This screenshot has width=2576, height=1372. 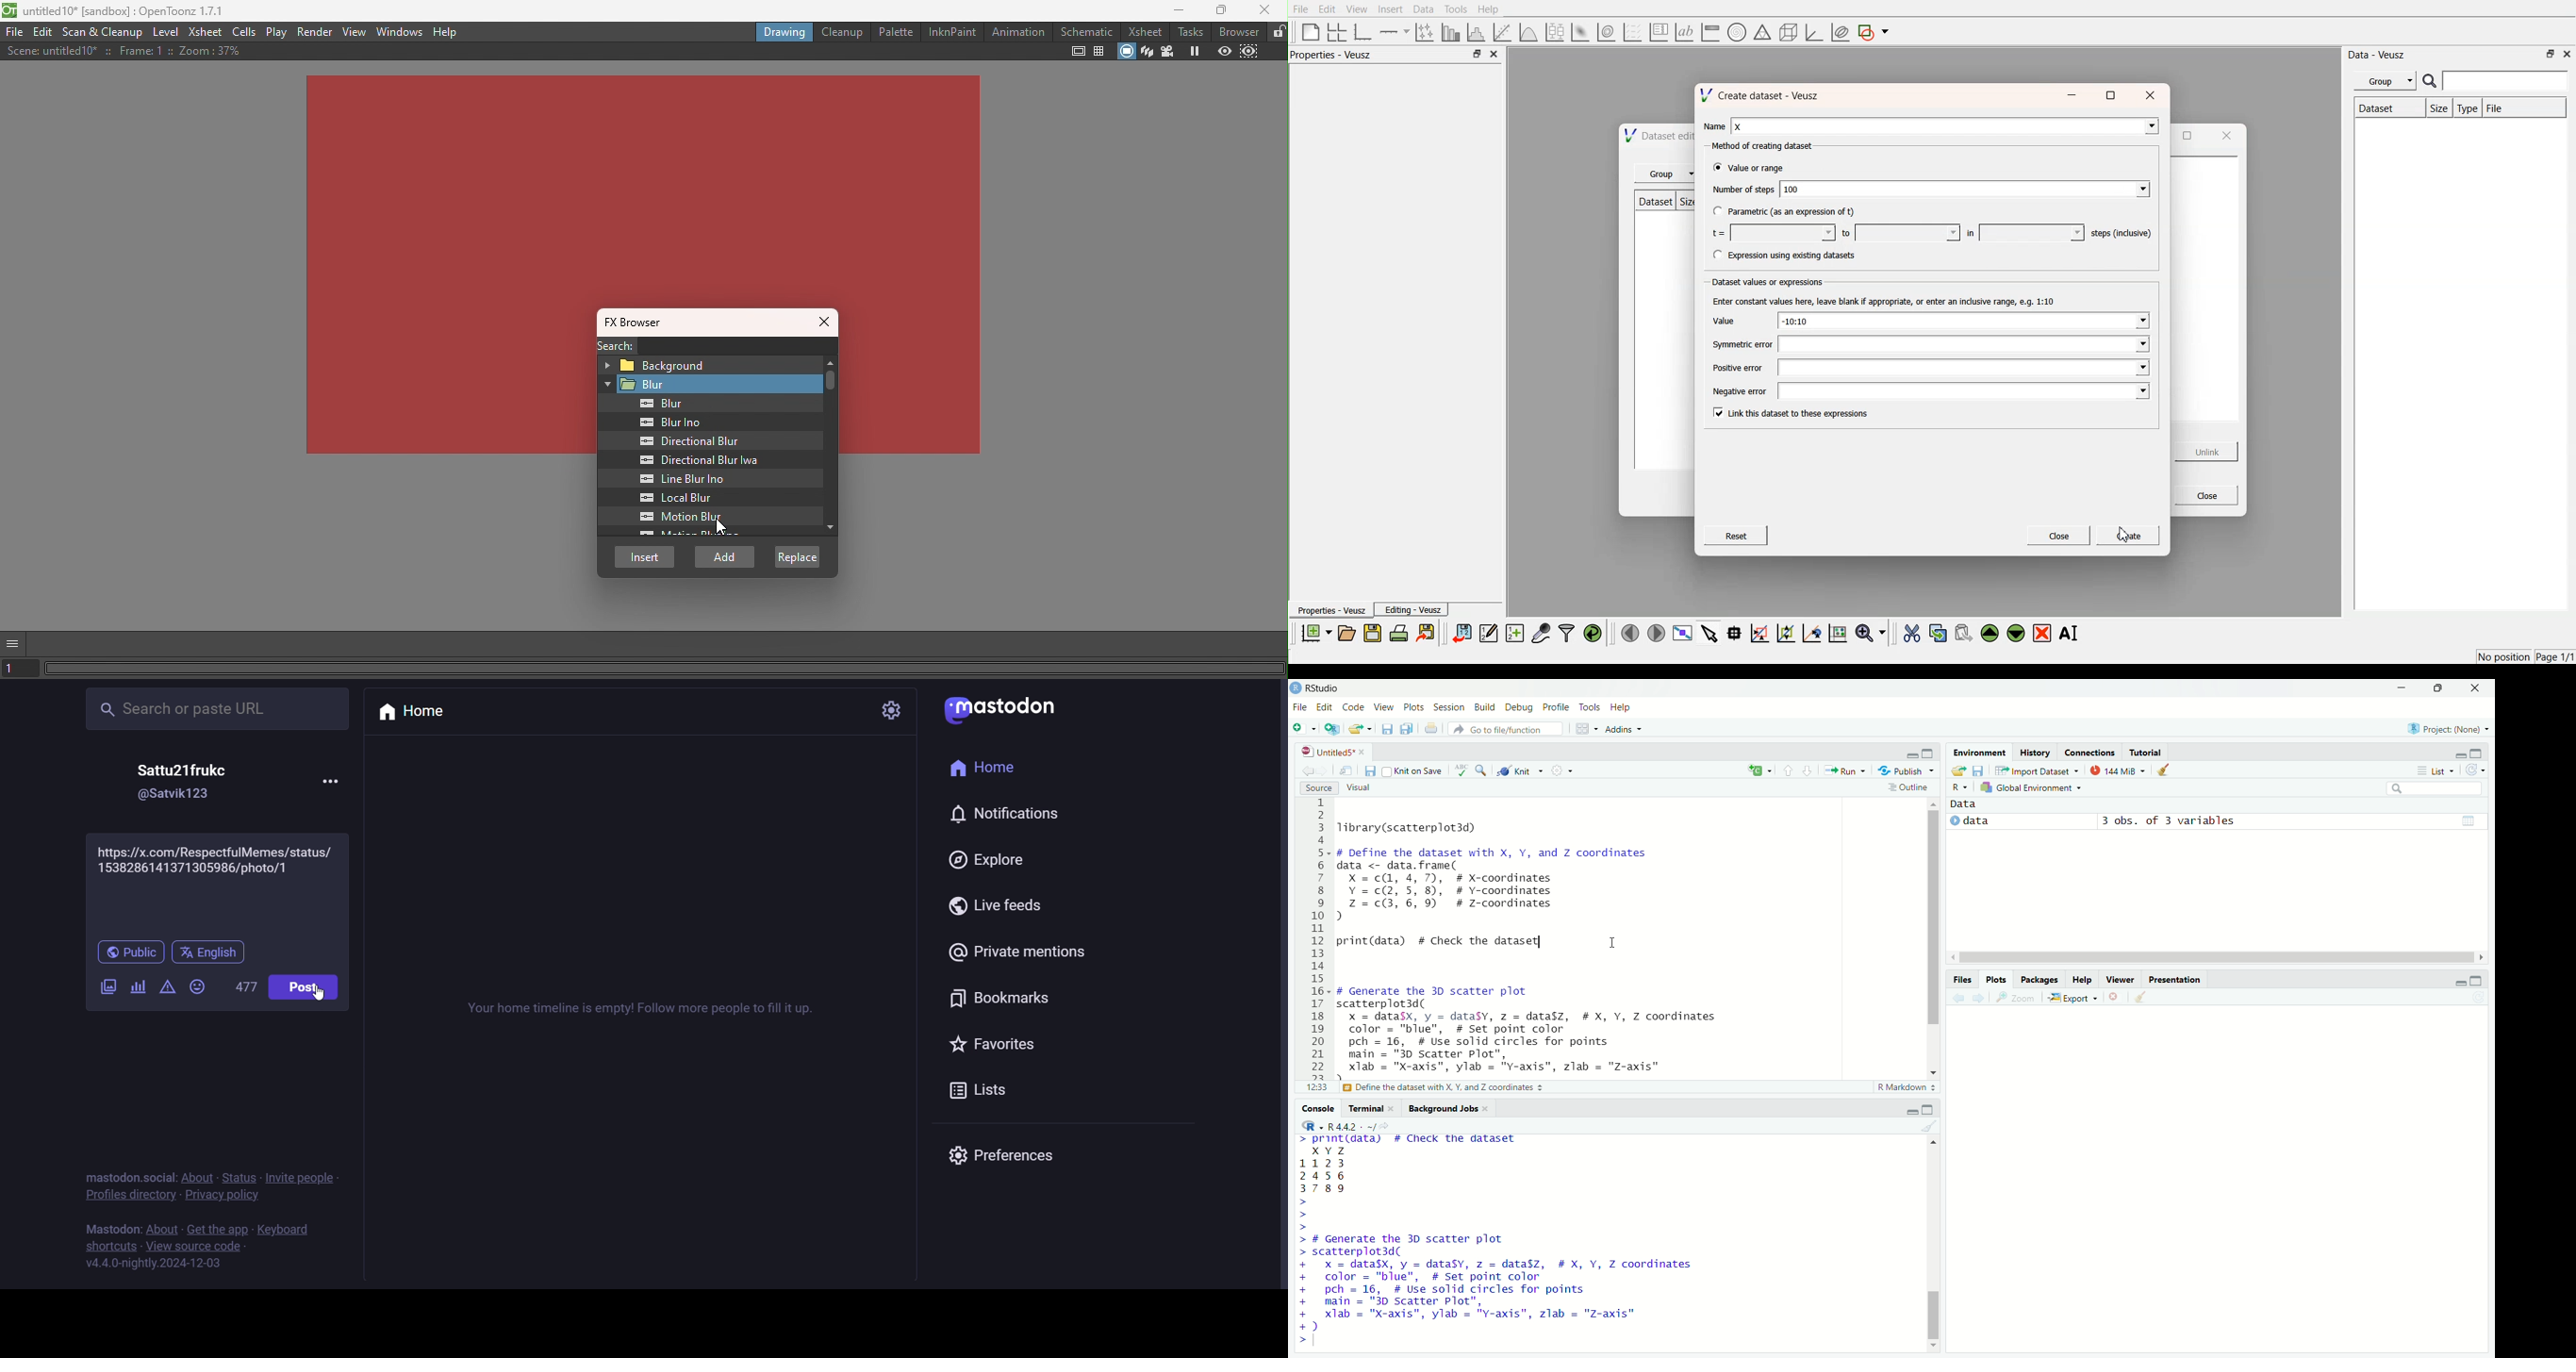 What do you see at coordinates (1488, 1110) in the screenshot?
I see `close` at bounding box center [1488, 1110].